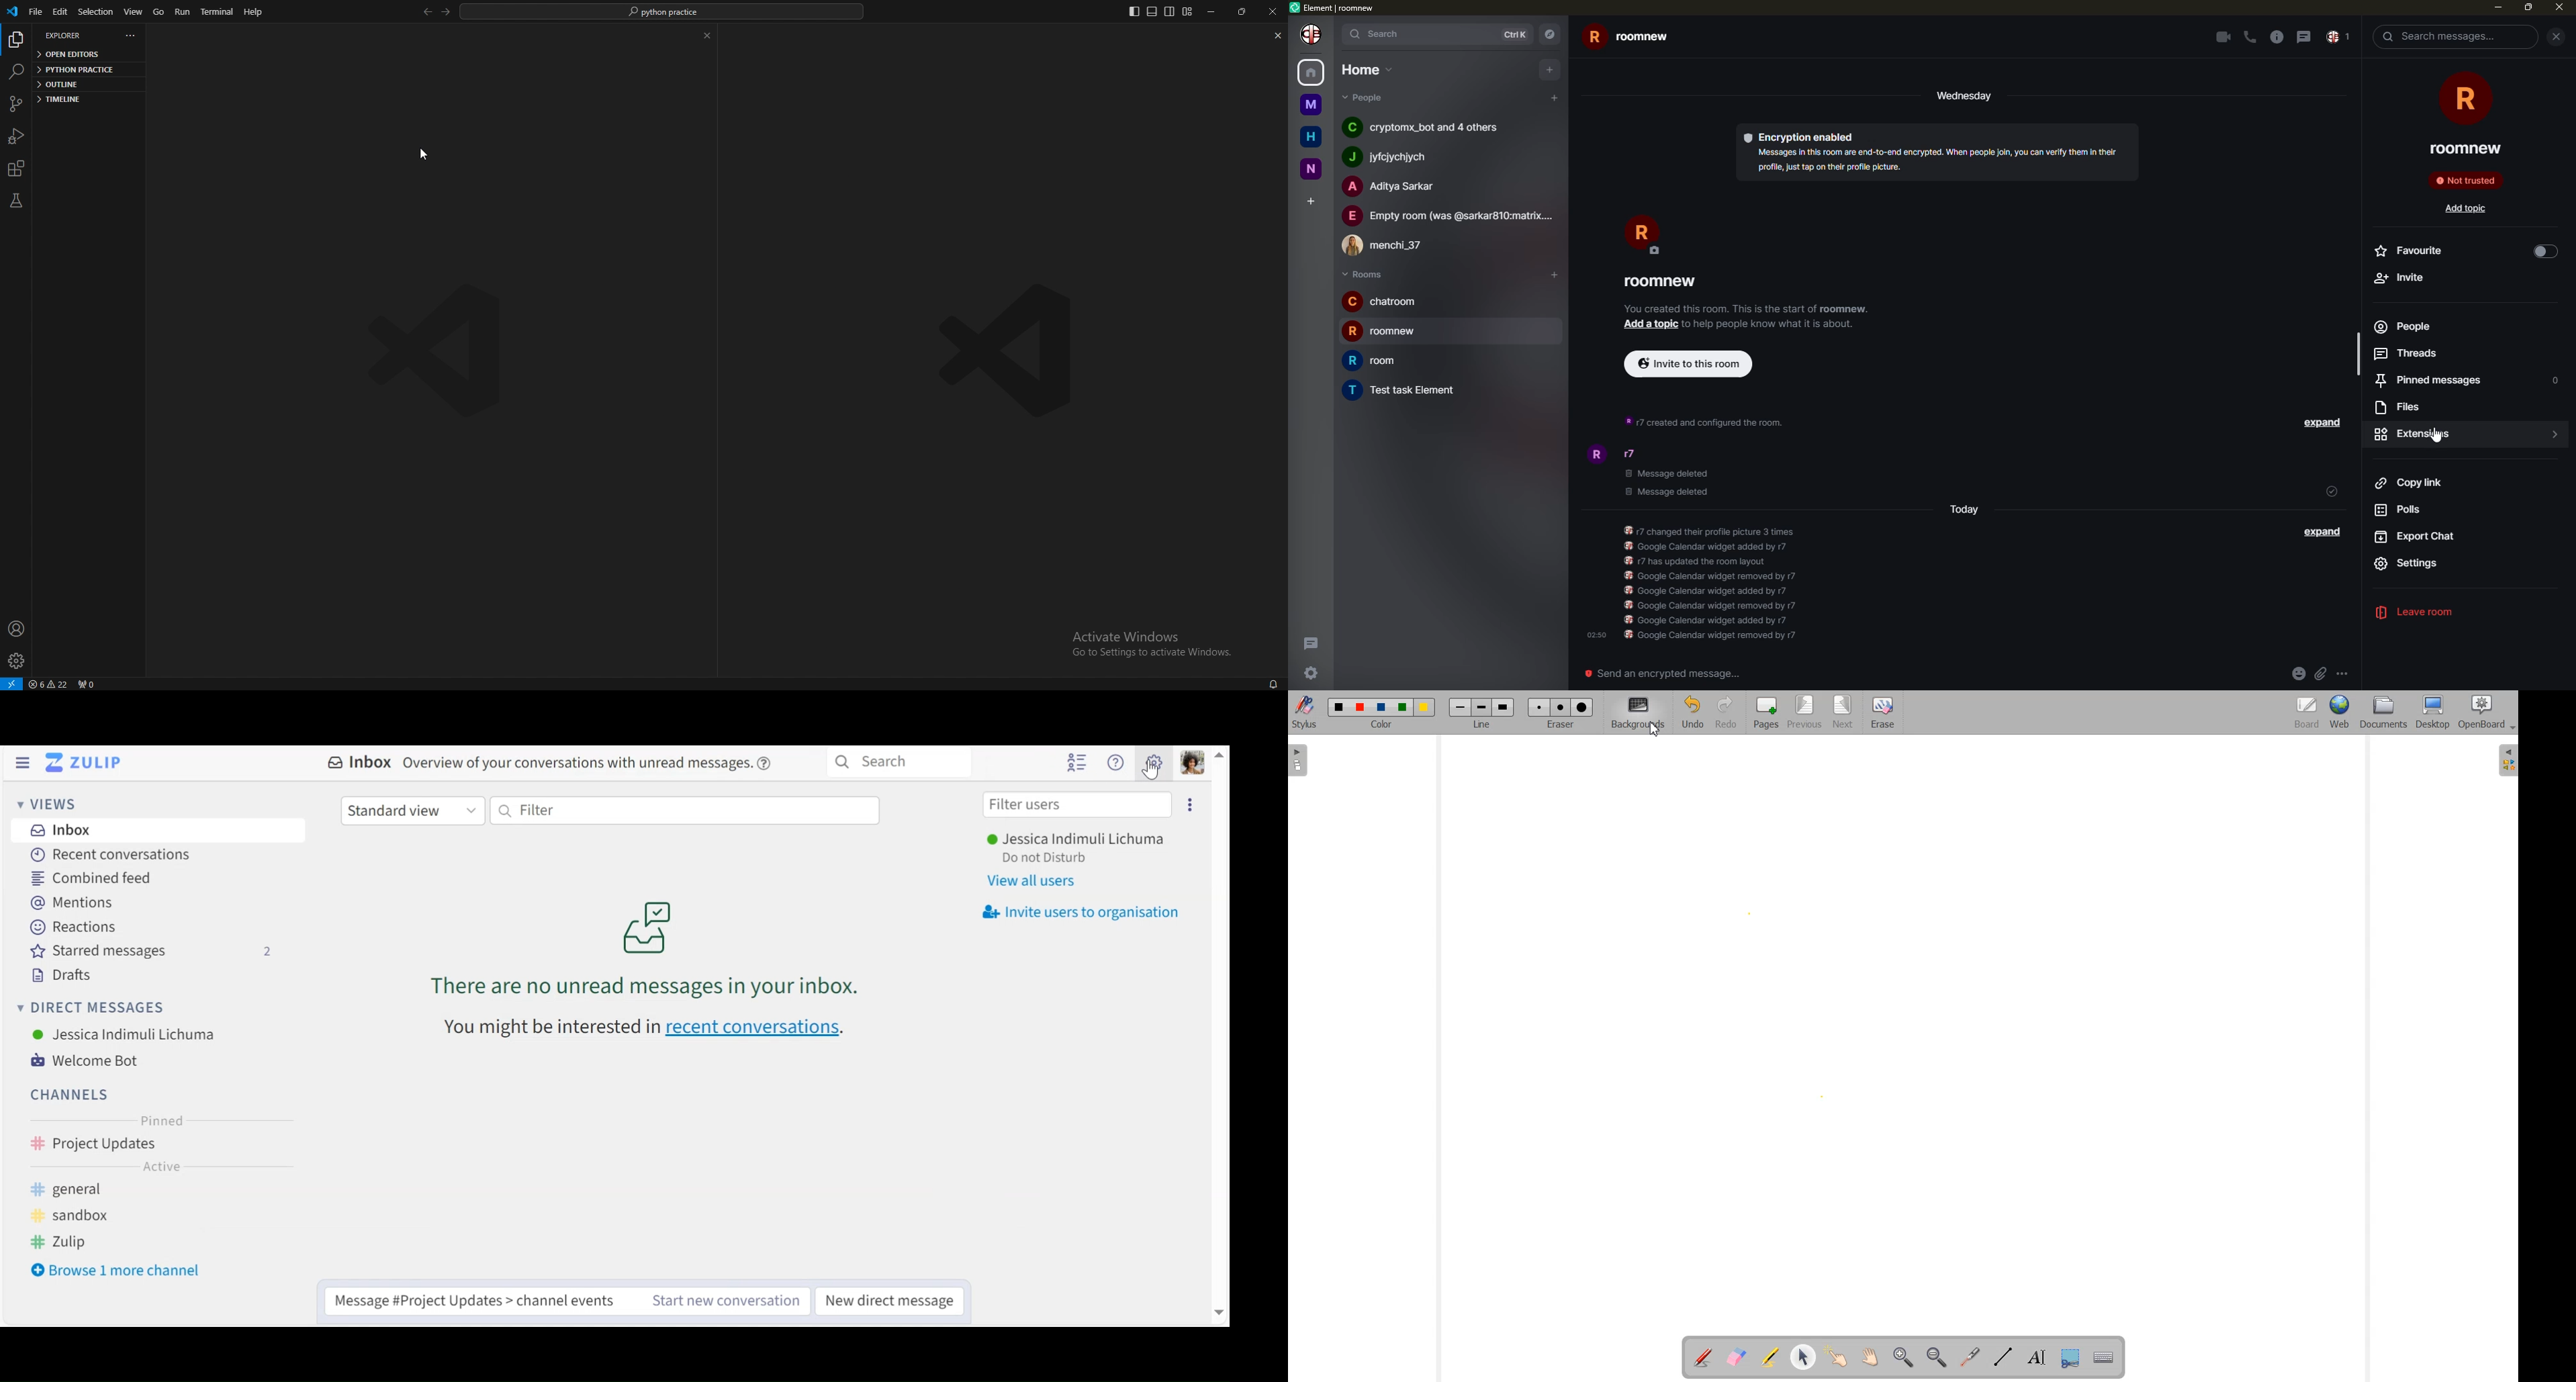 The image size is (2576, 1400). Describe the element at coordinates (1903, 1358) in the screenshot. I see `Zoom In` at that location.